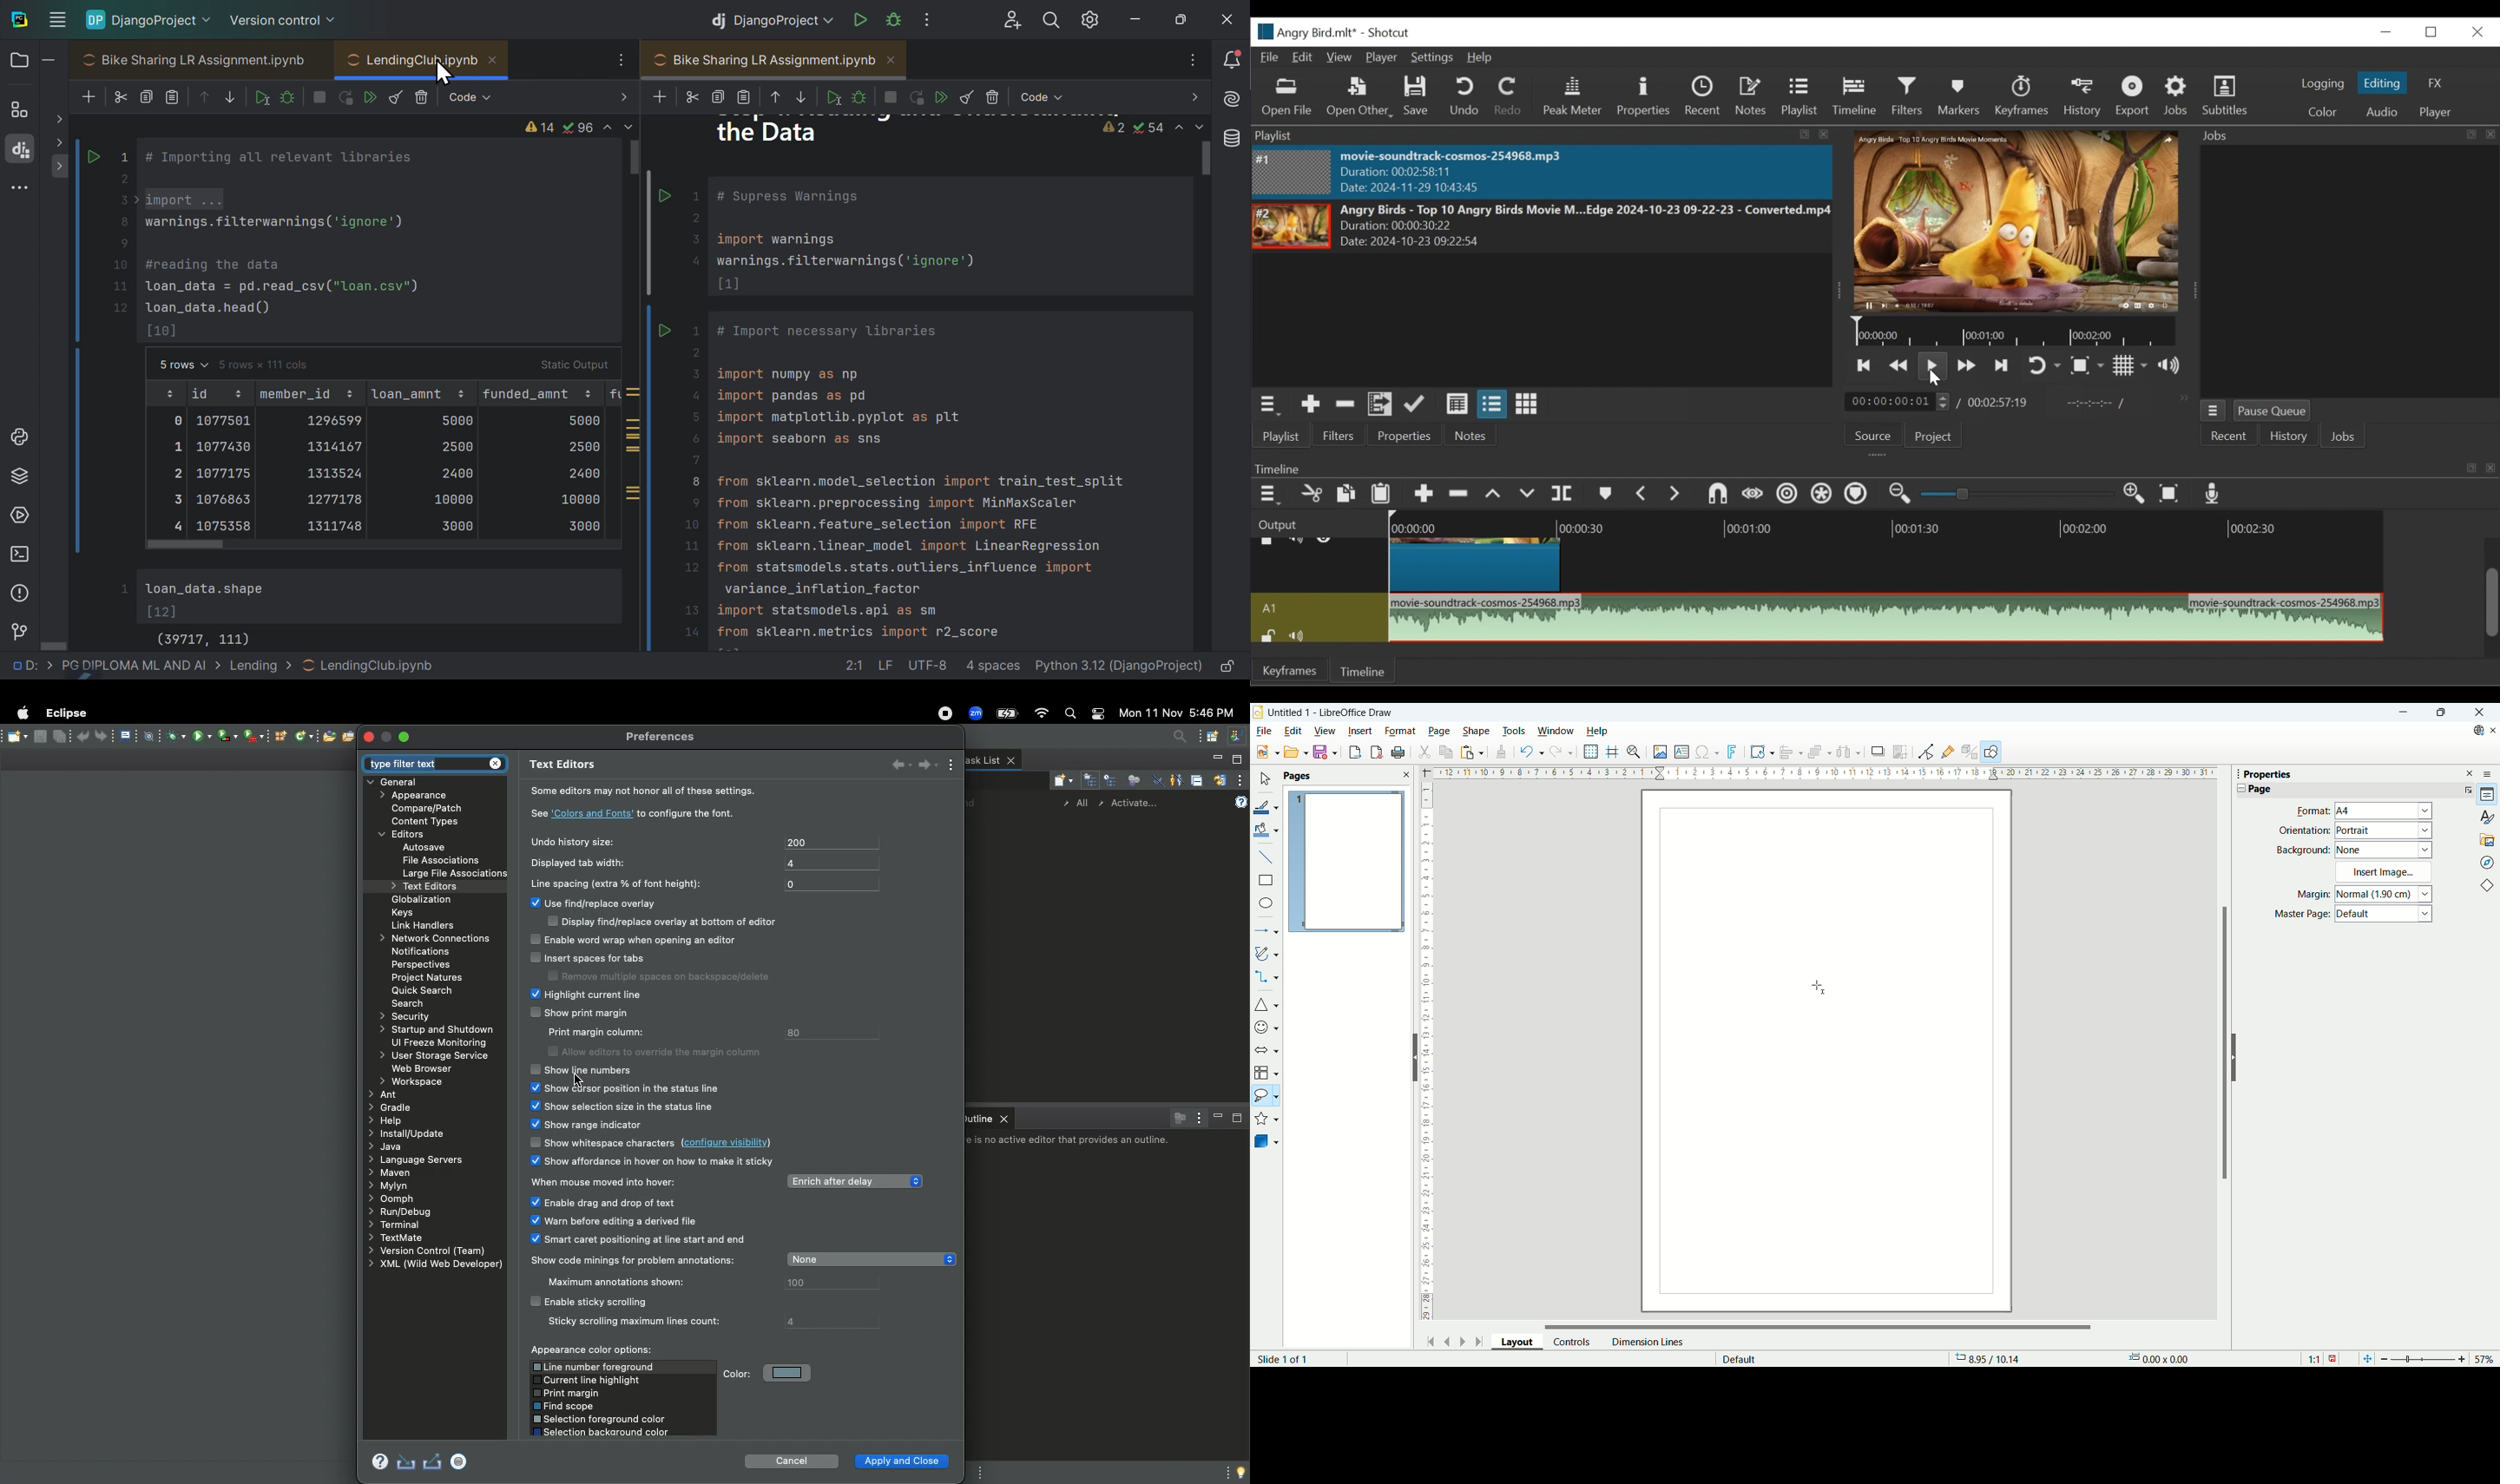 The width and height of the screenshot is (2520, 1484). I want to click on , so click(939, 96).